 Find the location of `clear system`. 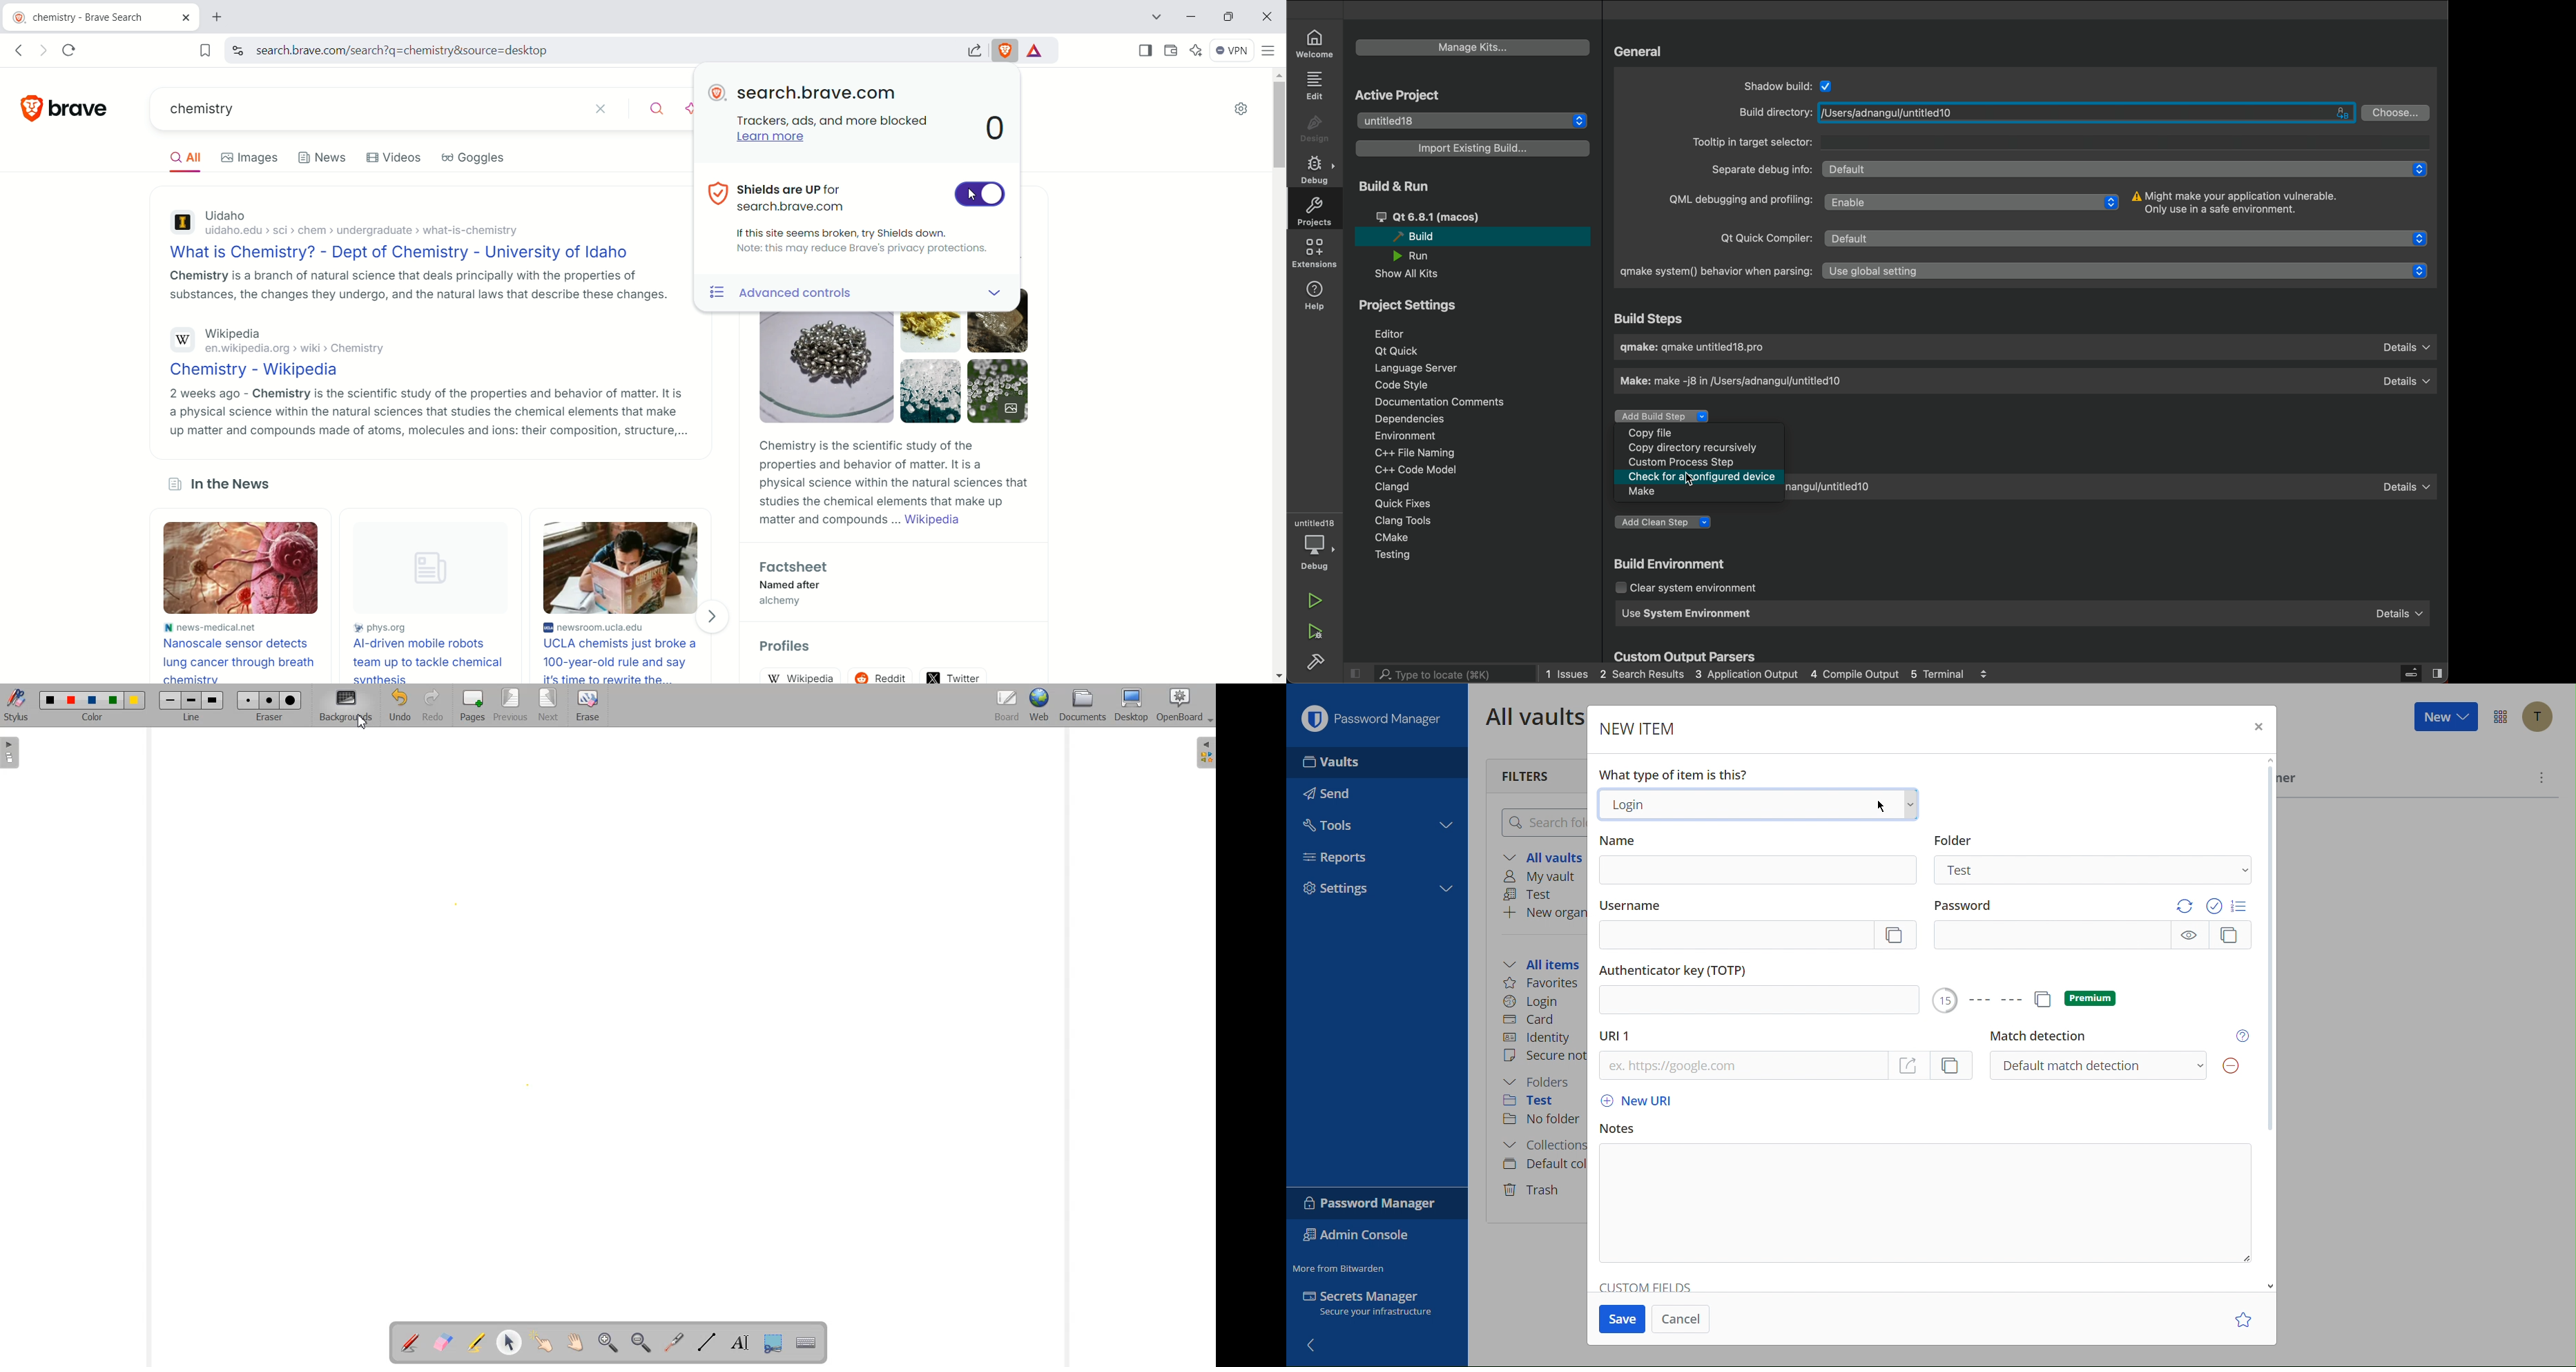

clear system is located at coordinates (1737, 586).